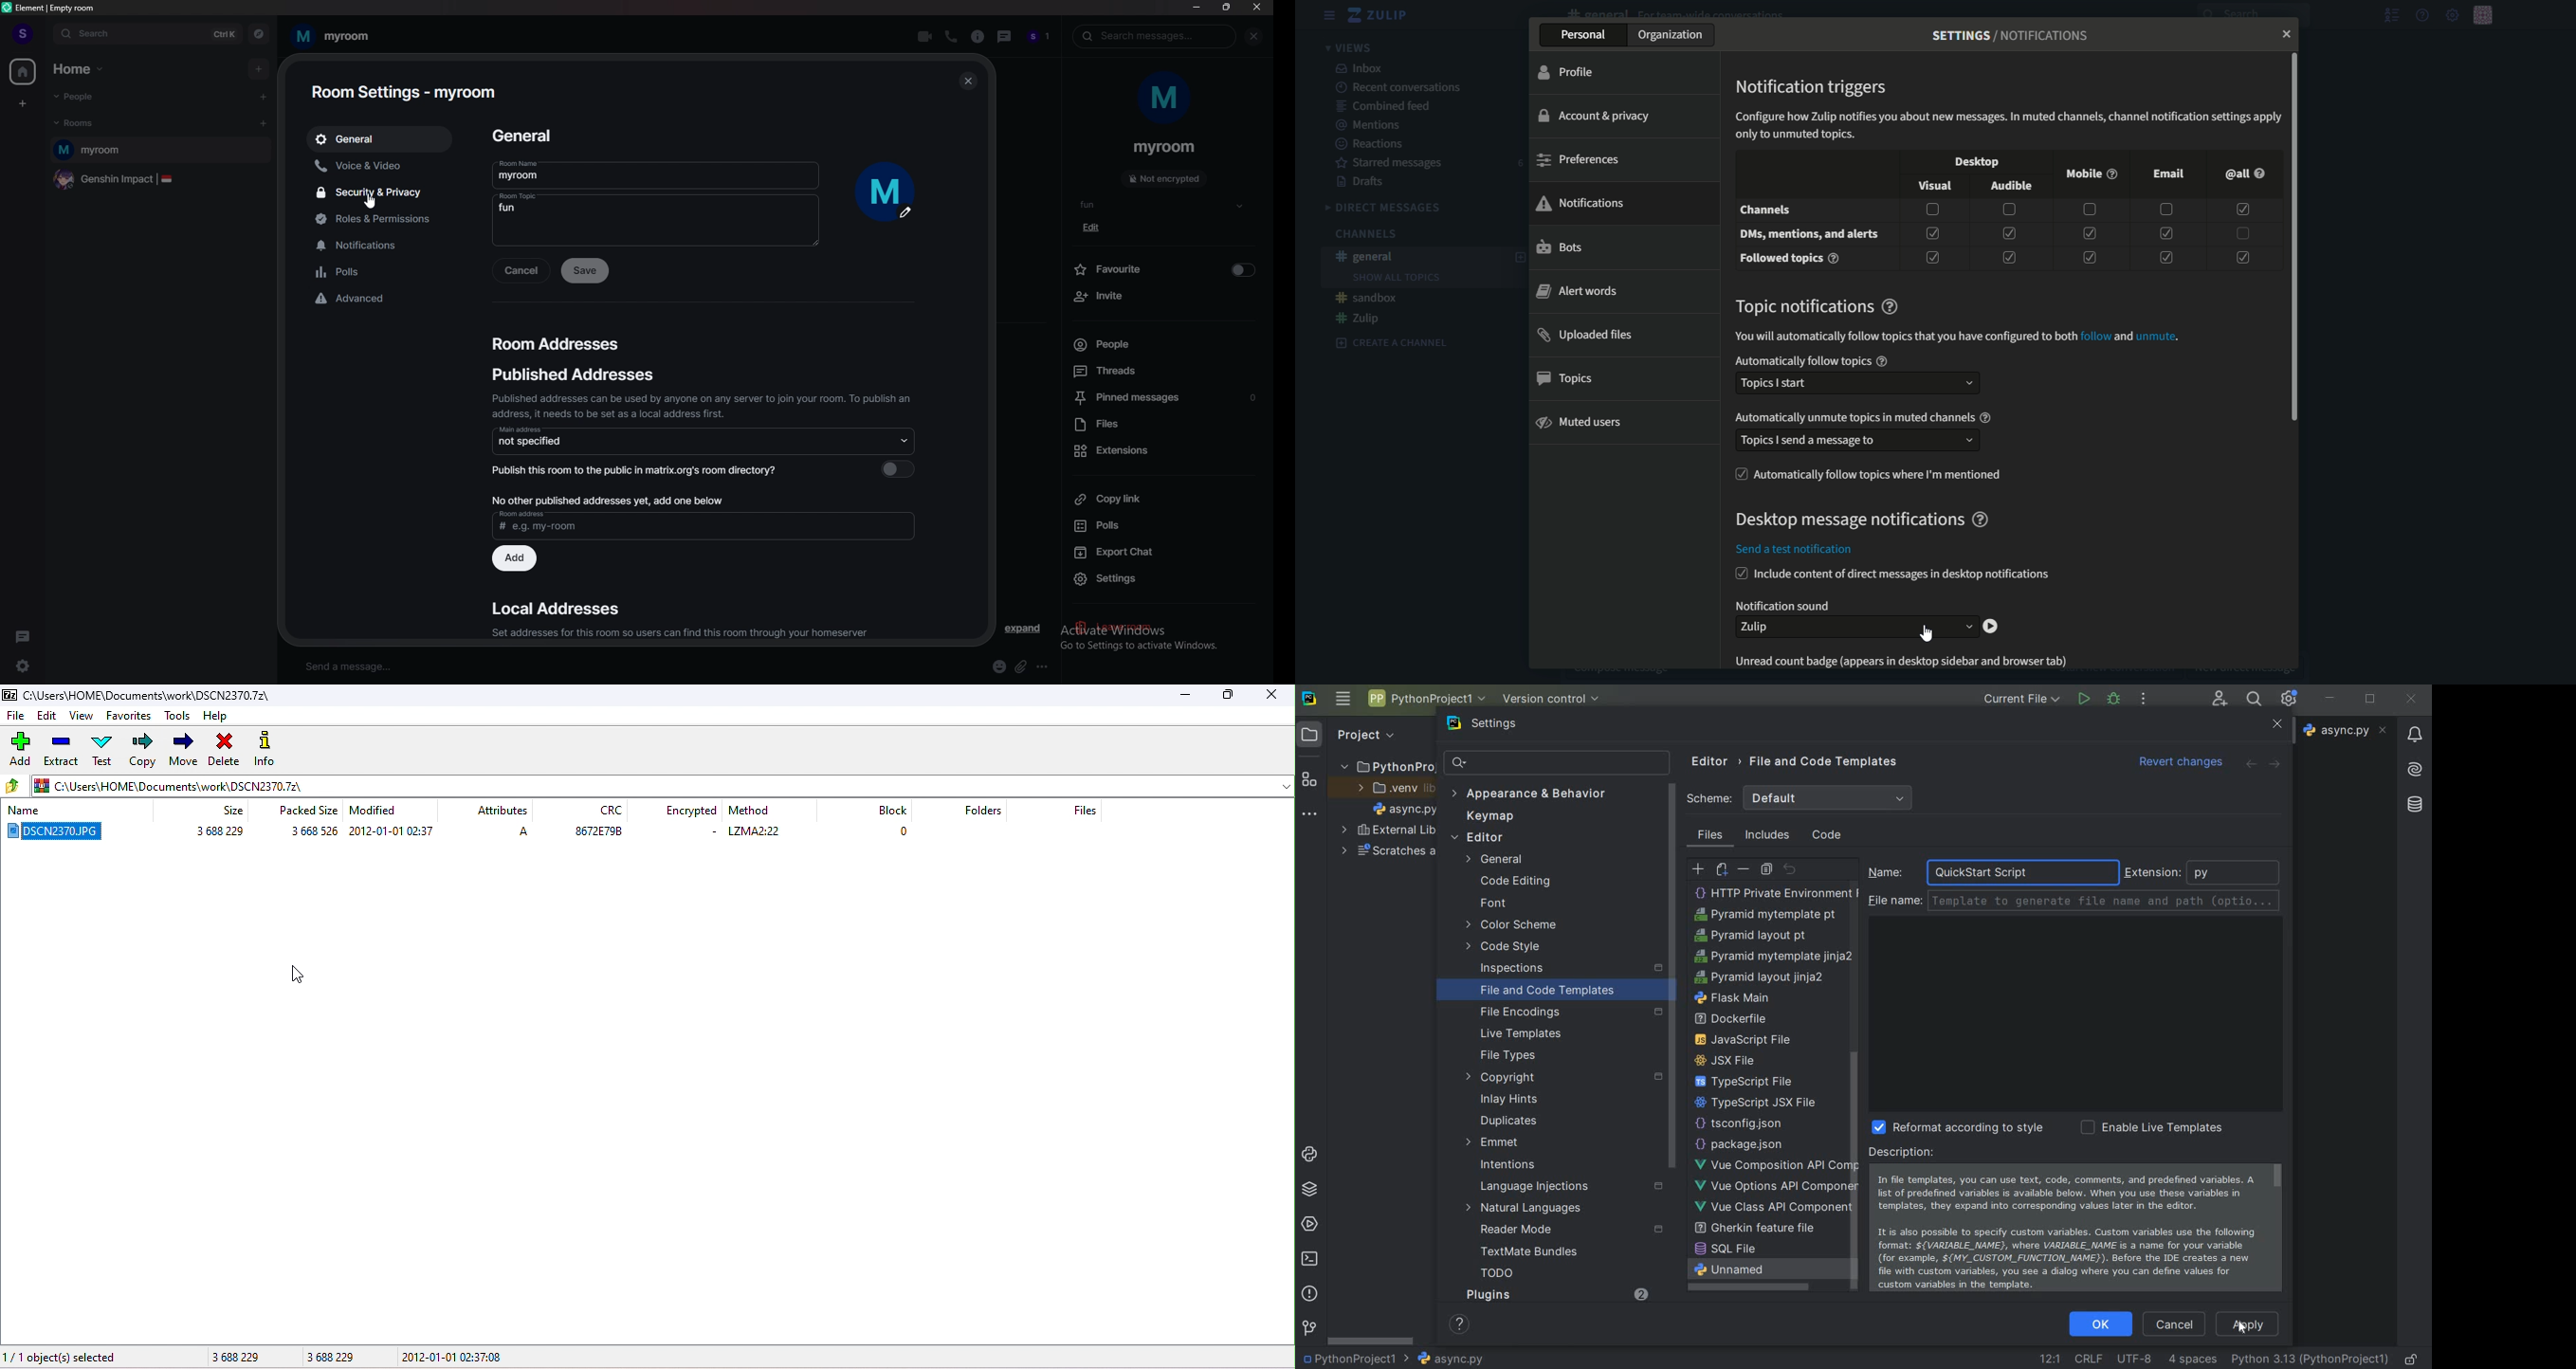  I want to click on structure, so click(1310, 782).